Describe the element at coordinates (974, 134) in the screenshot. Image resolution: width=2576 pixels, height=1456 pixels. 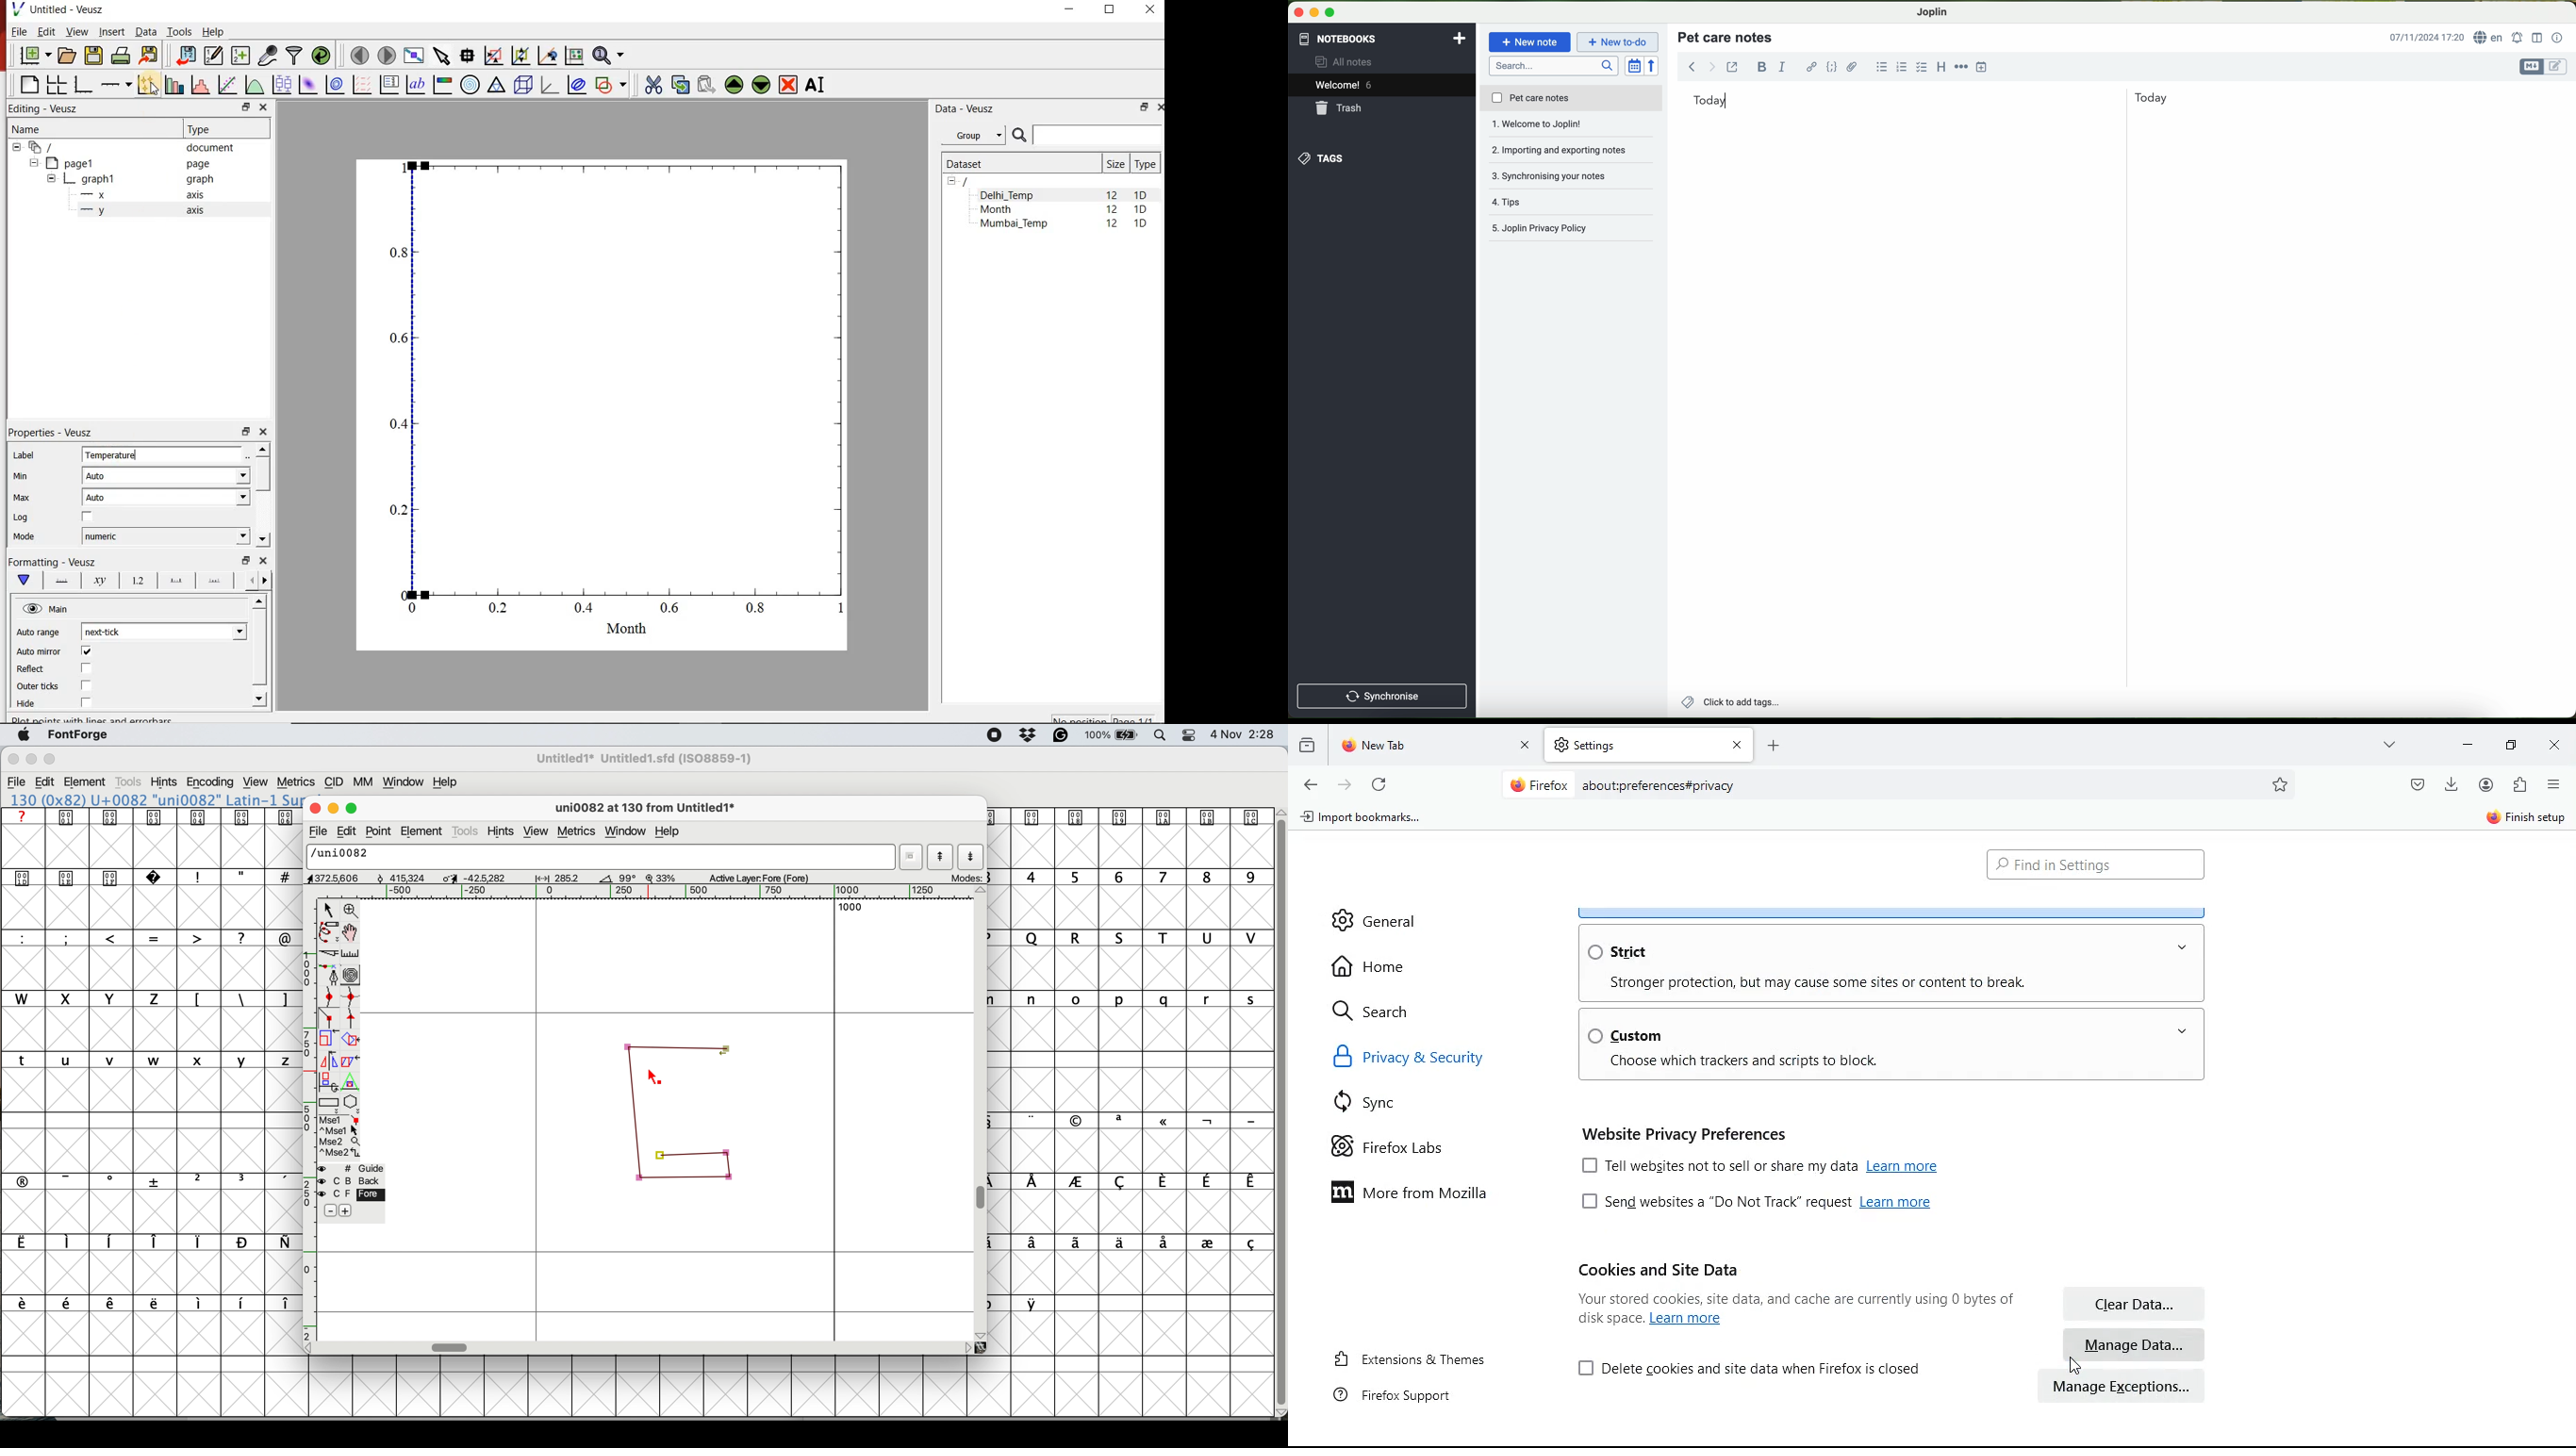
I see `Group` at that location.